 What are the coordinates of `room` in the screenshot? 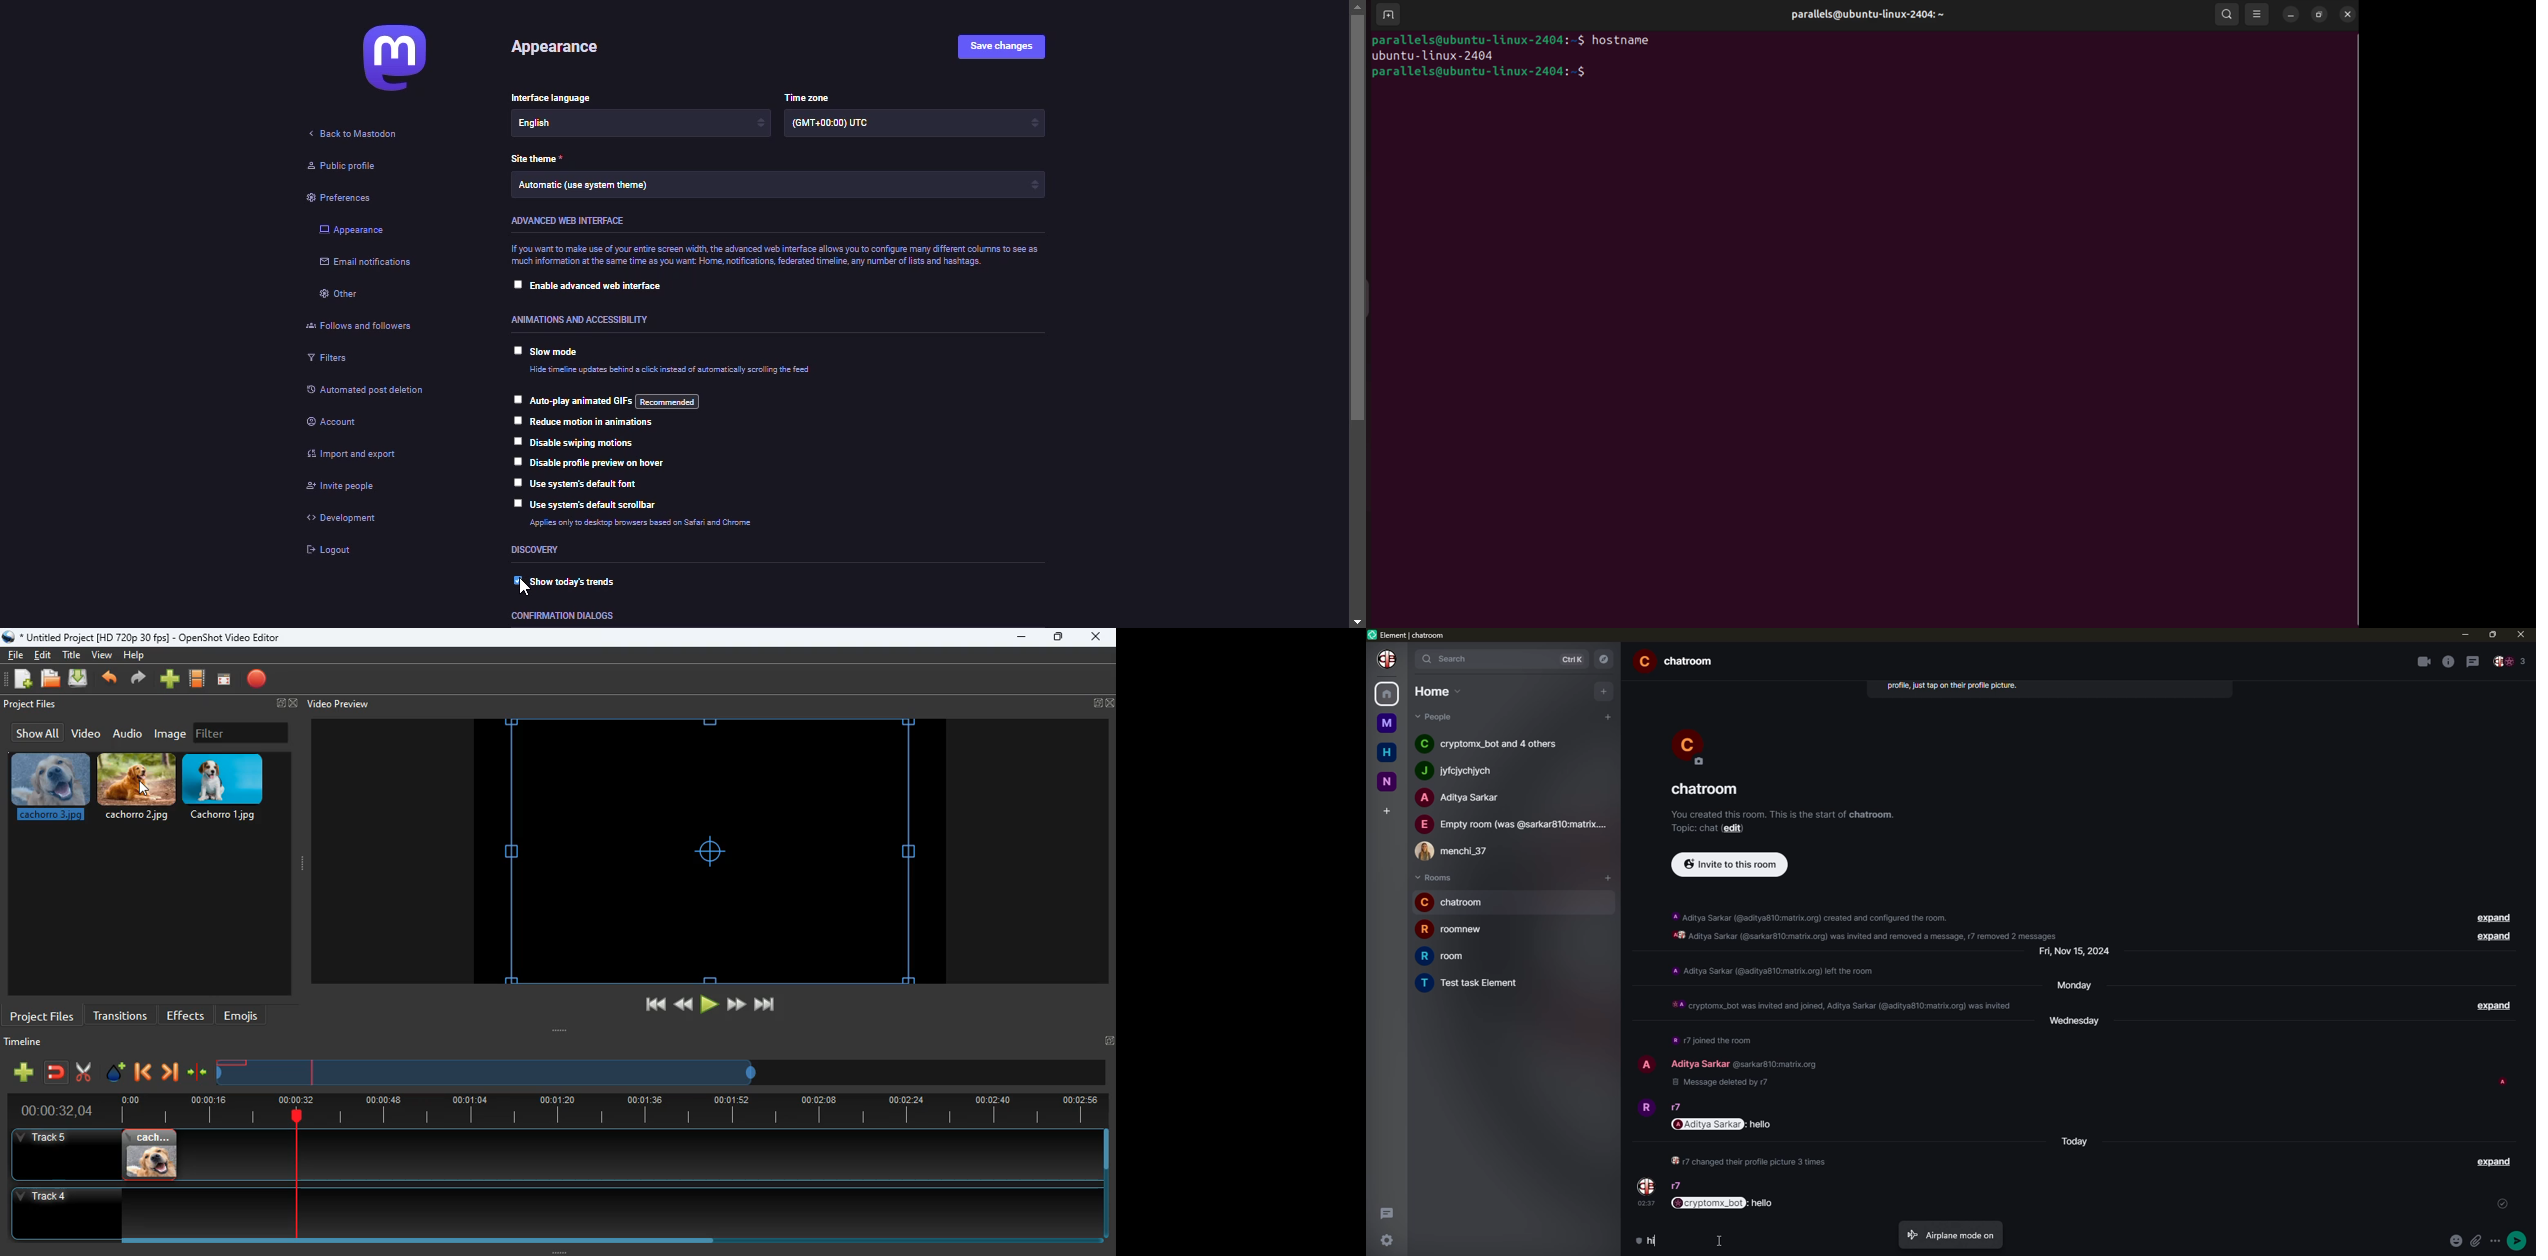 It's located at (1454, 930).